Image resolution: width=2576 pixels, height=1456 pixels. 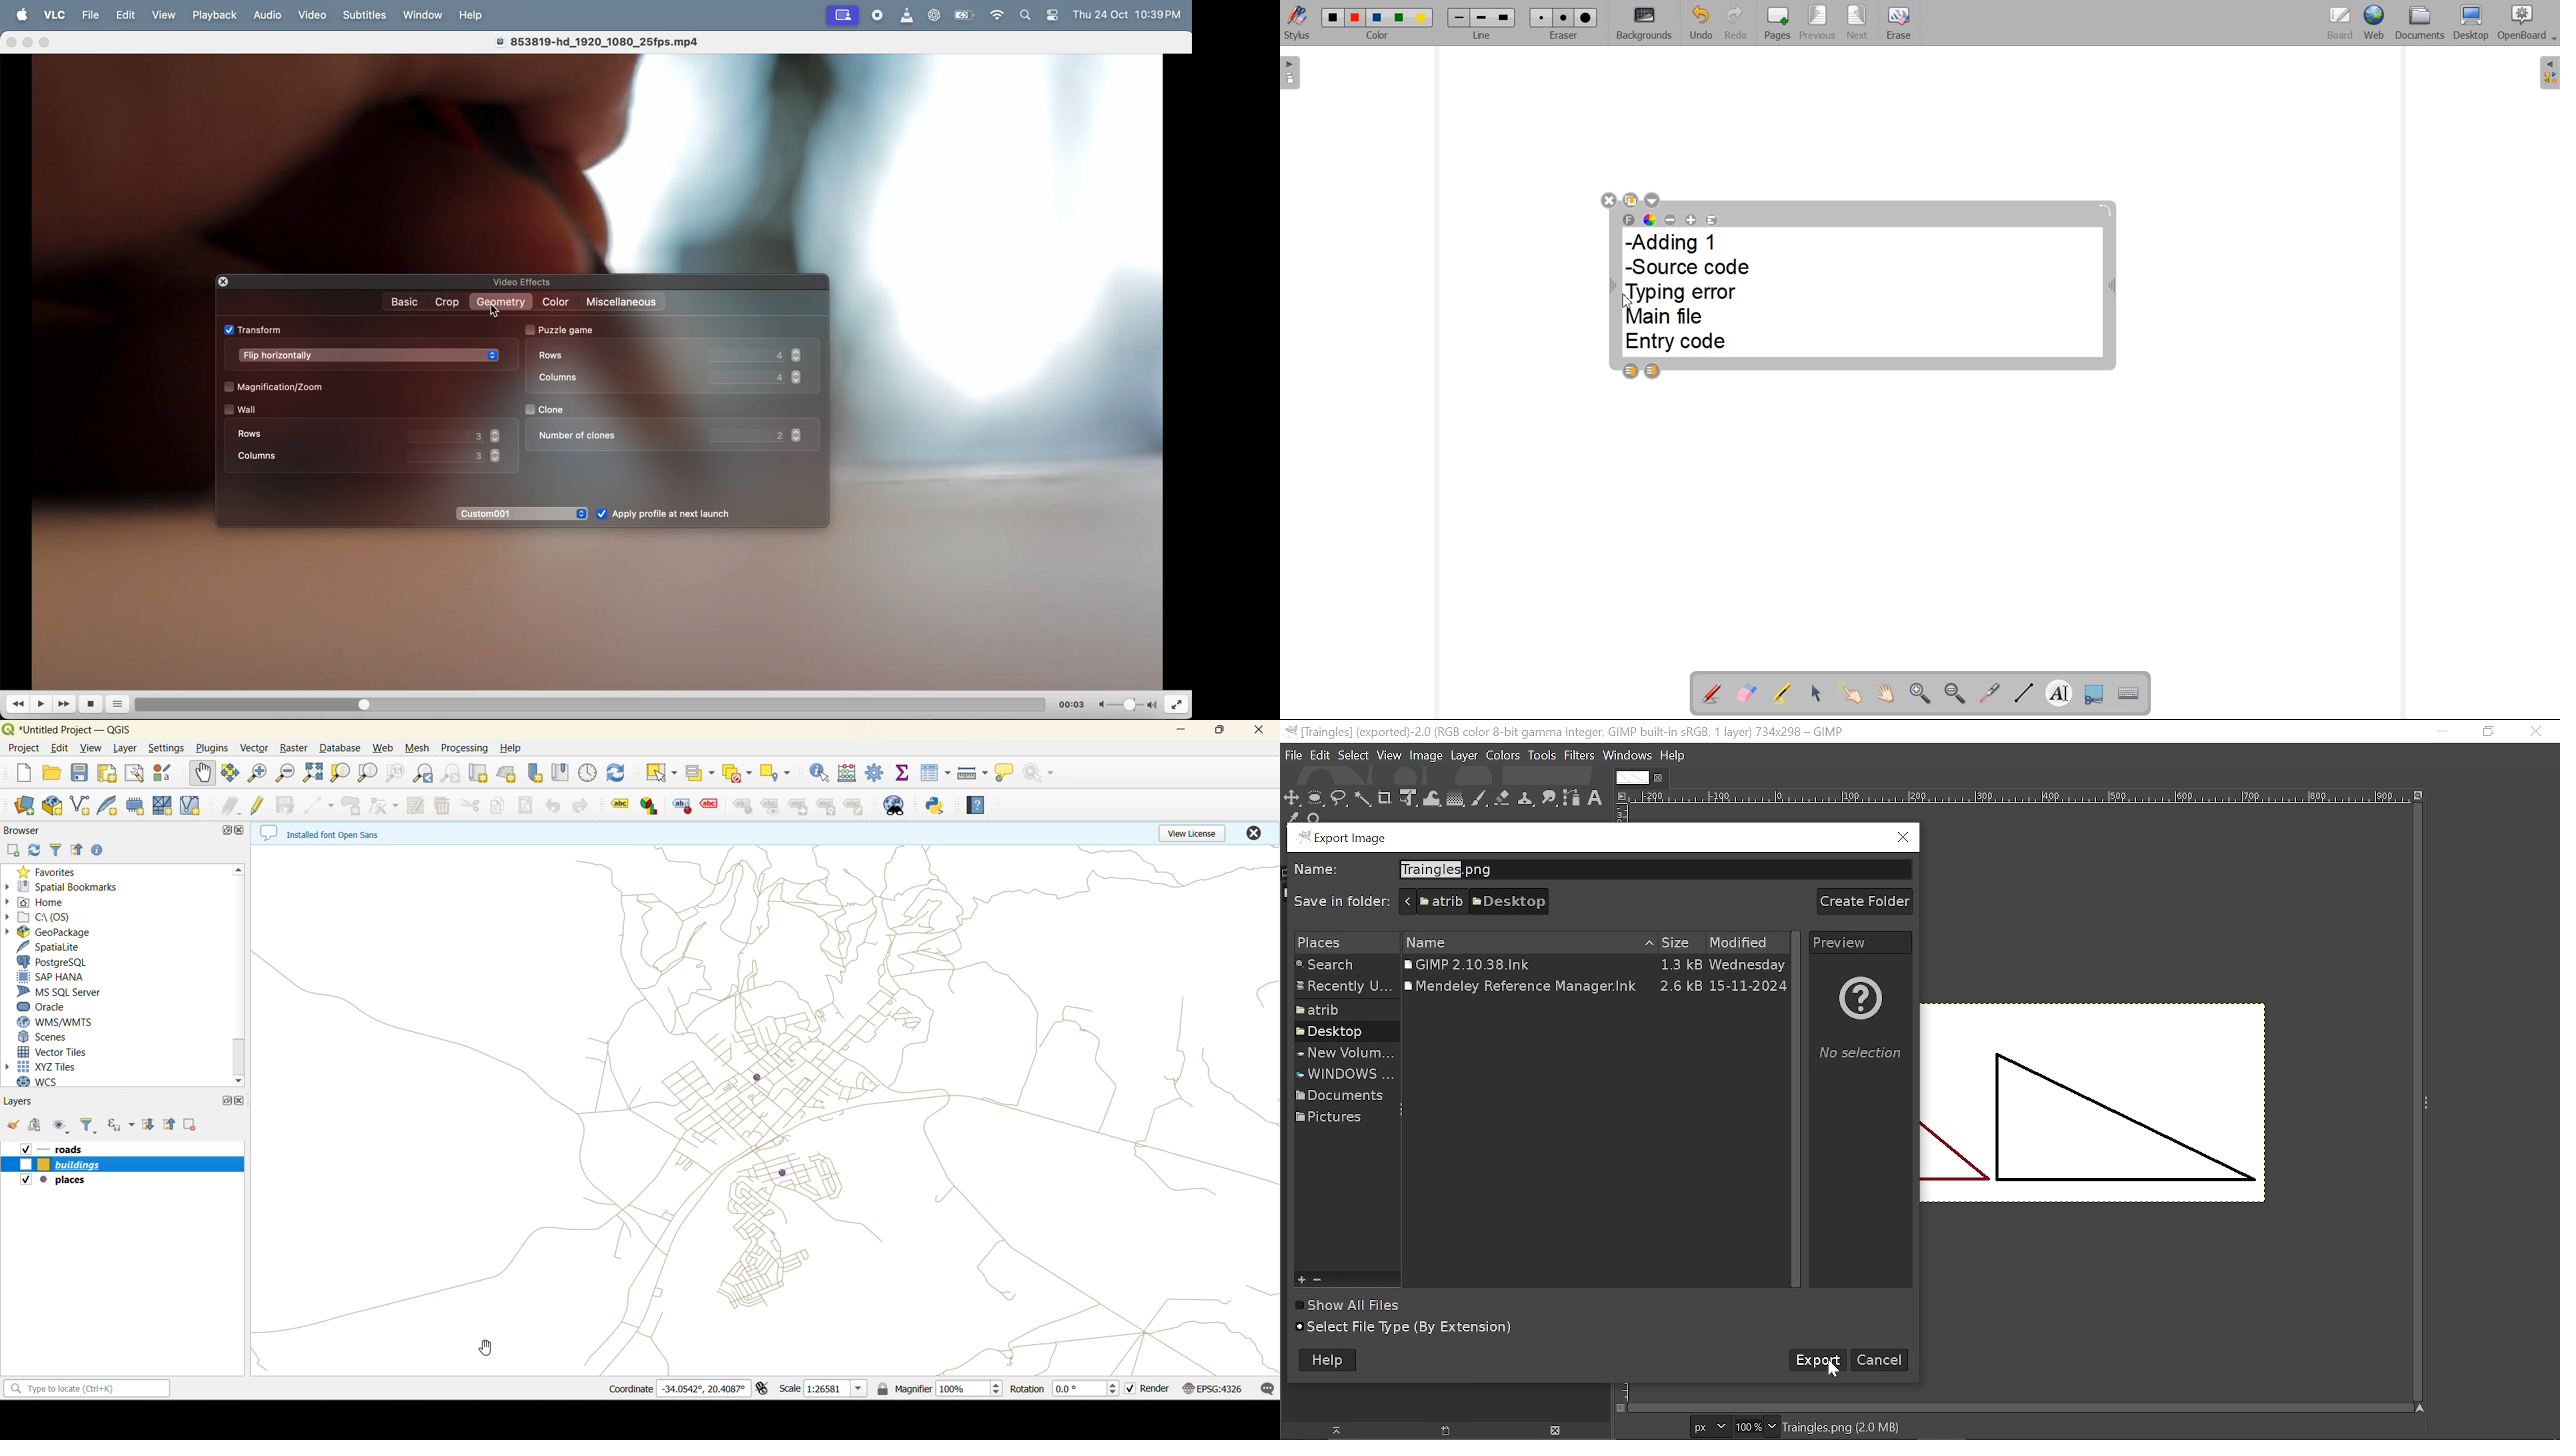 What do you see at coordinates (1377, 18) in the screenshot?
I see `Color 3` at bounding box center [1377, 18].